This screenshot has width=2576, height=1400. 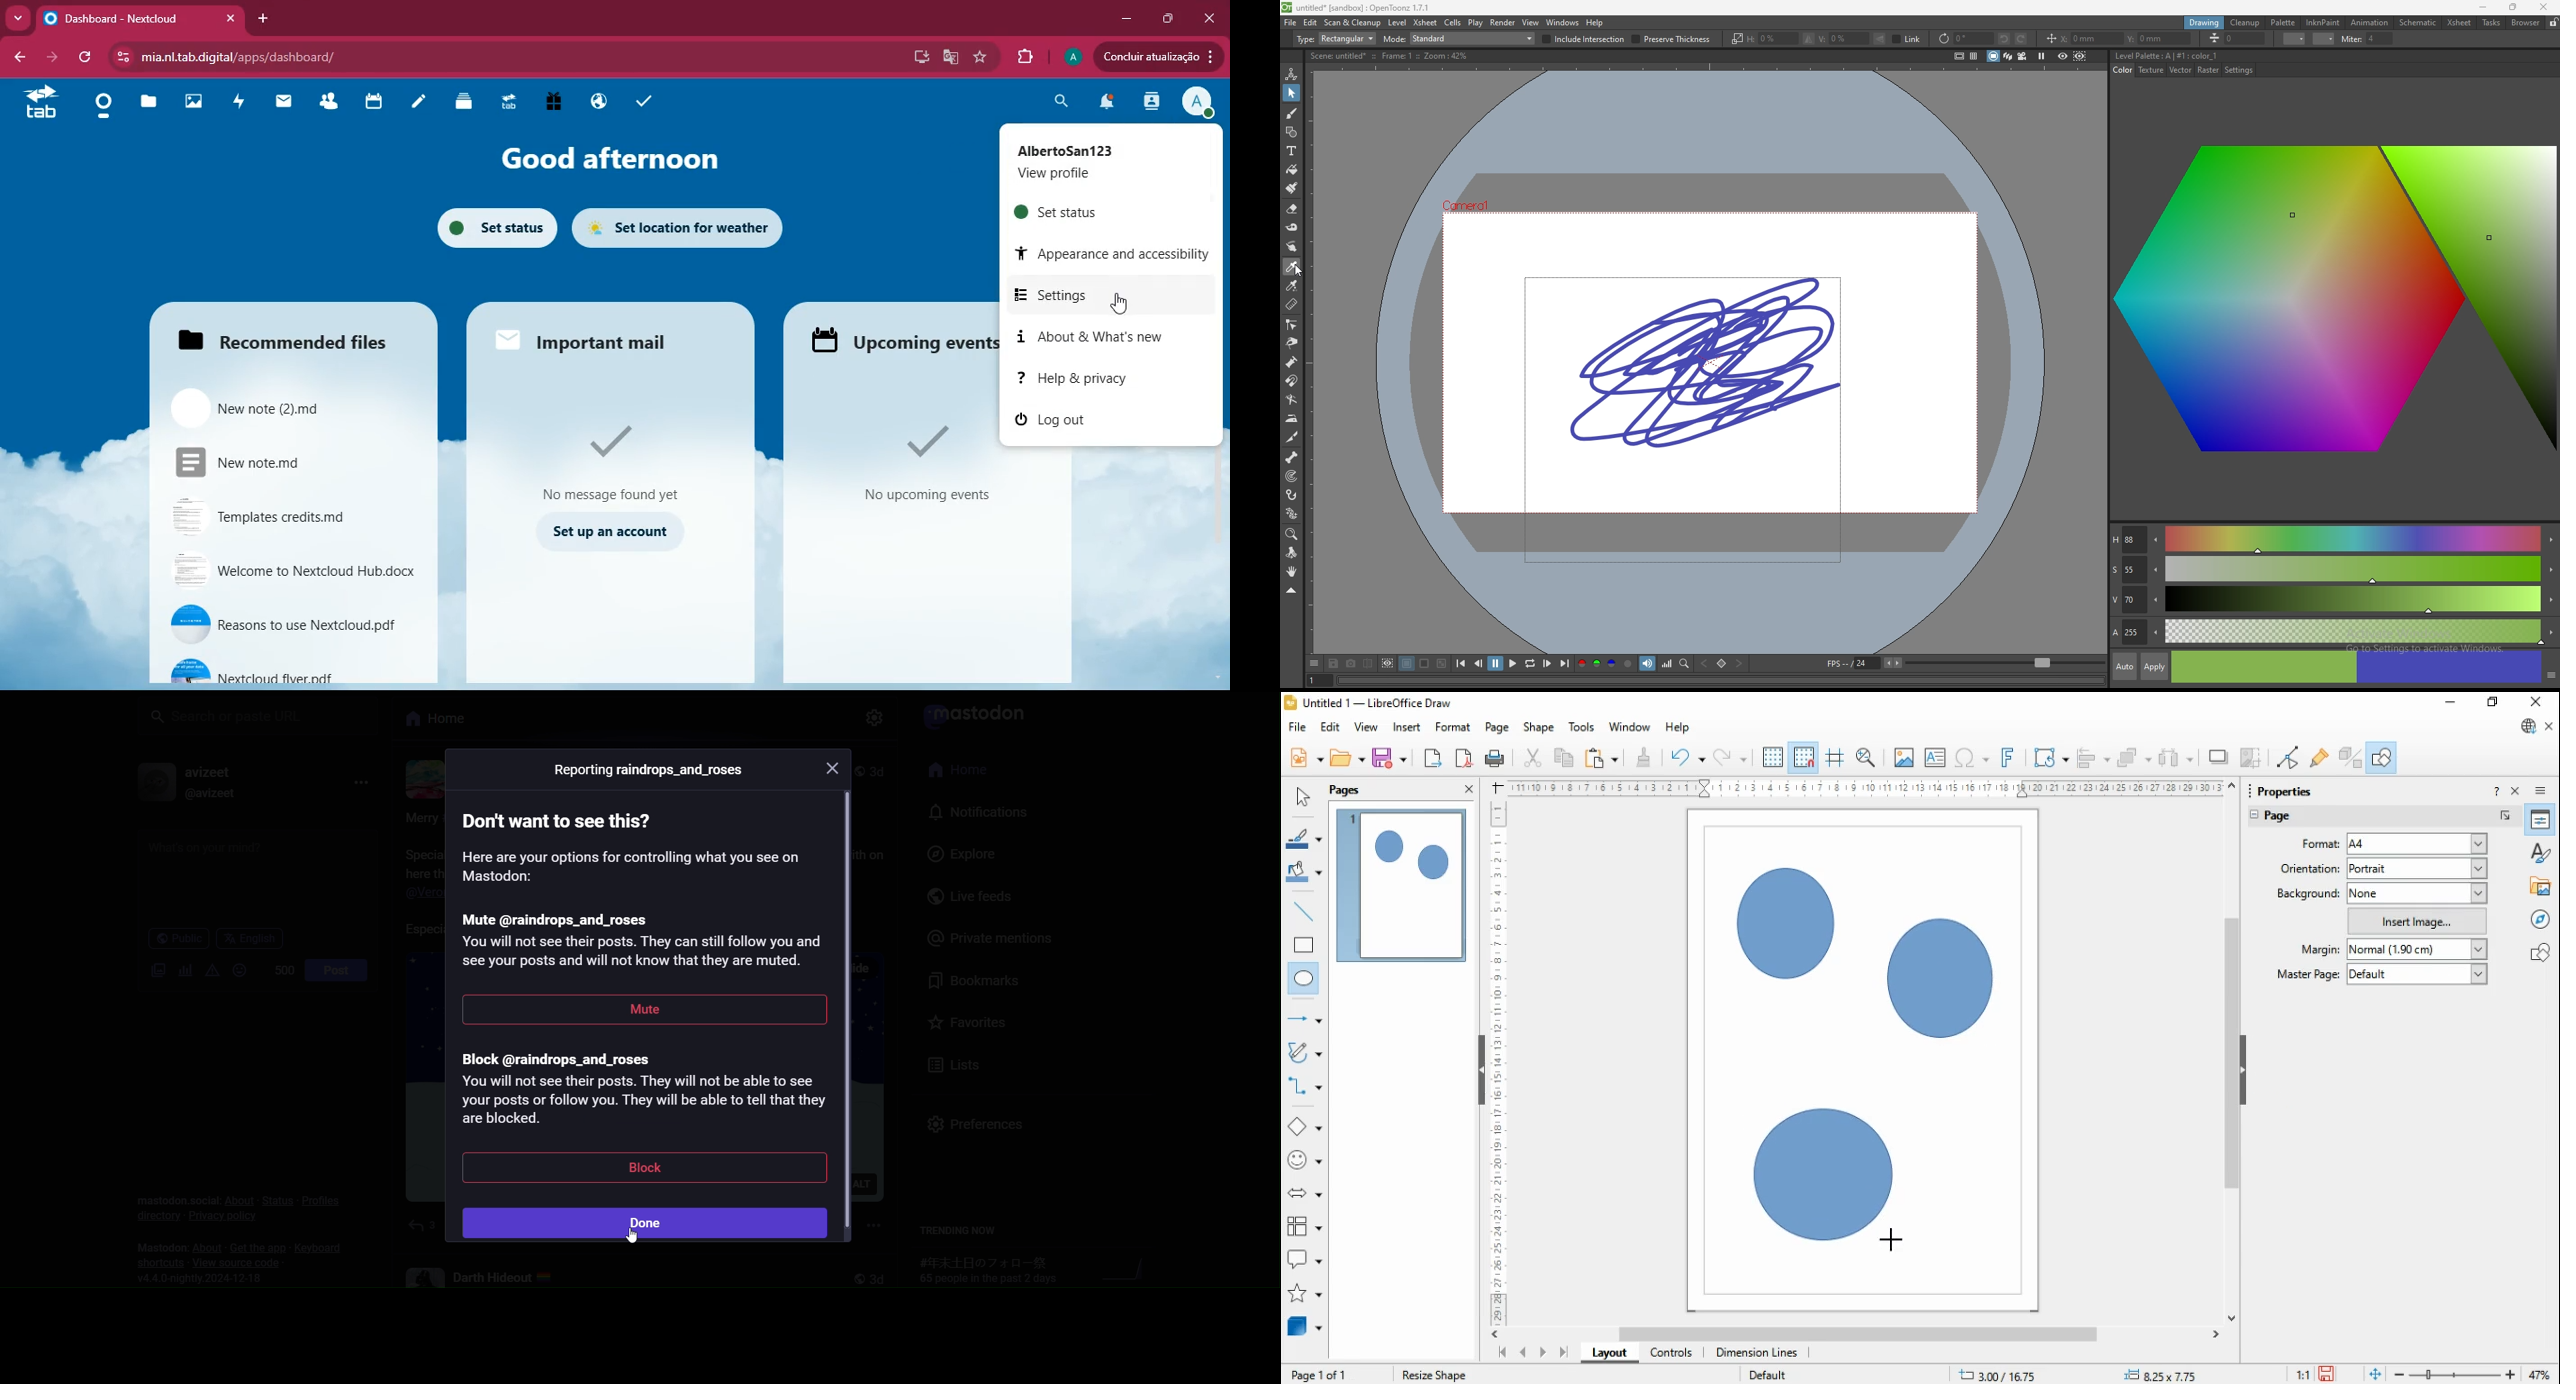 What do you see at coordinates (1863, 1334) in the screenshot?
I see `scroll bar` at bounding box center [1863, 1334].